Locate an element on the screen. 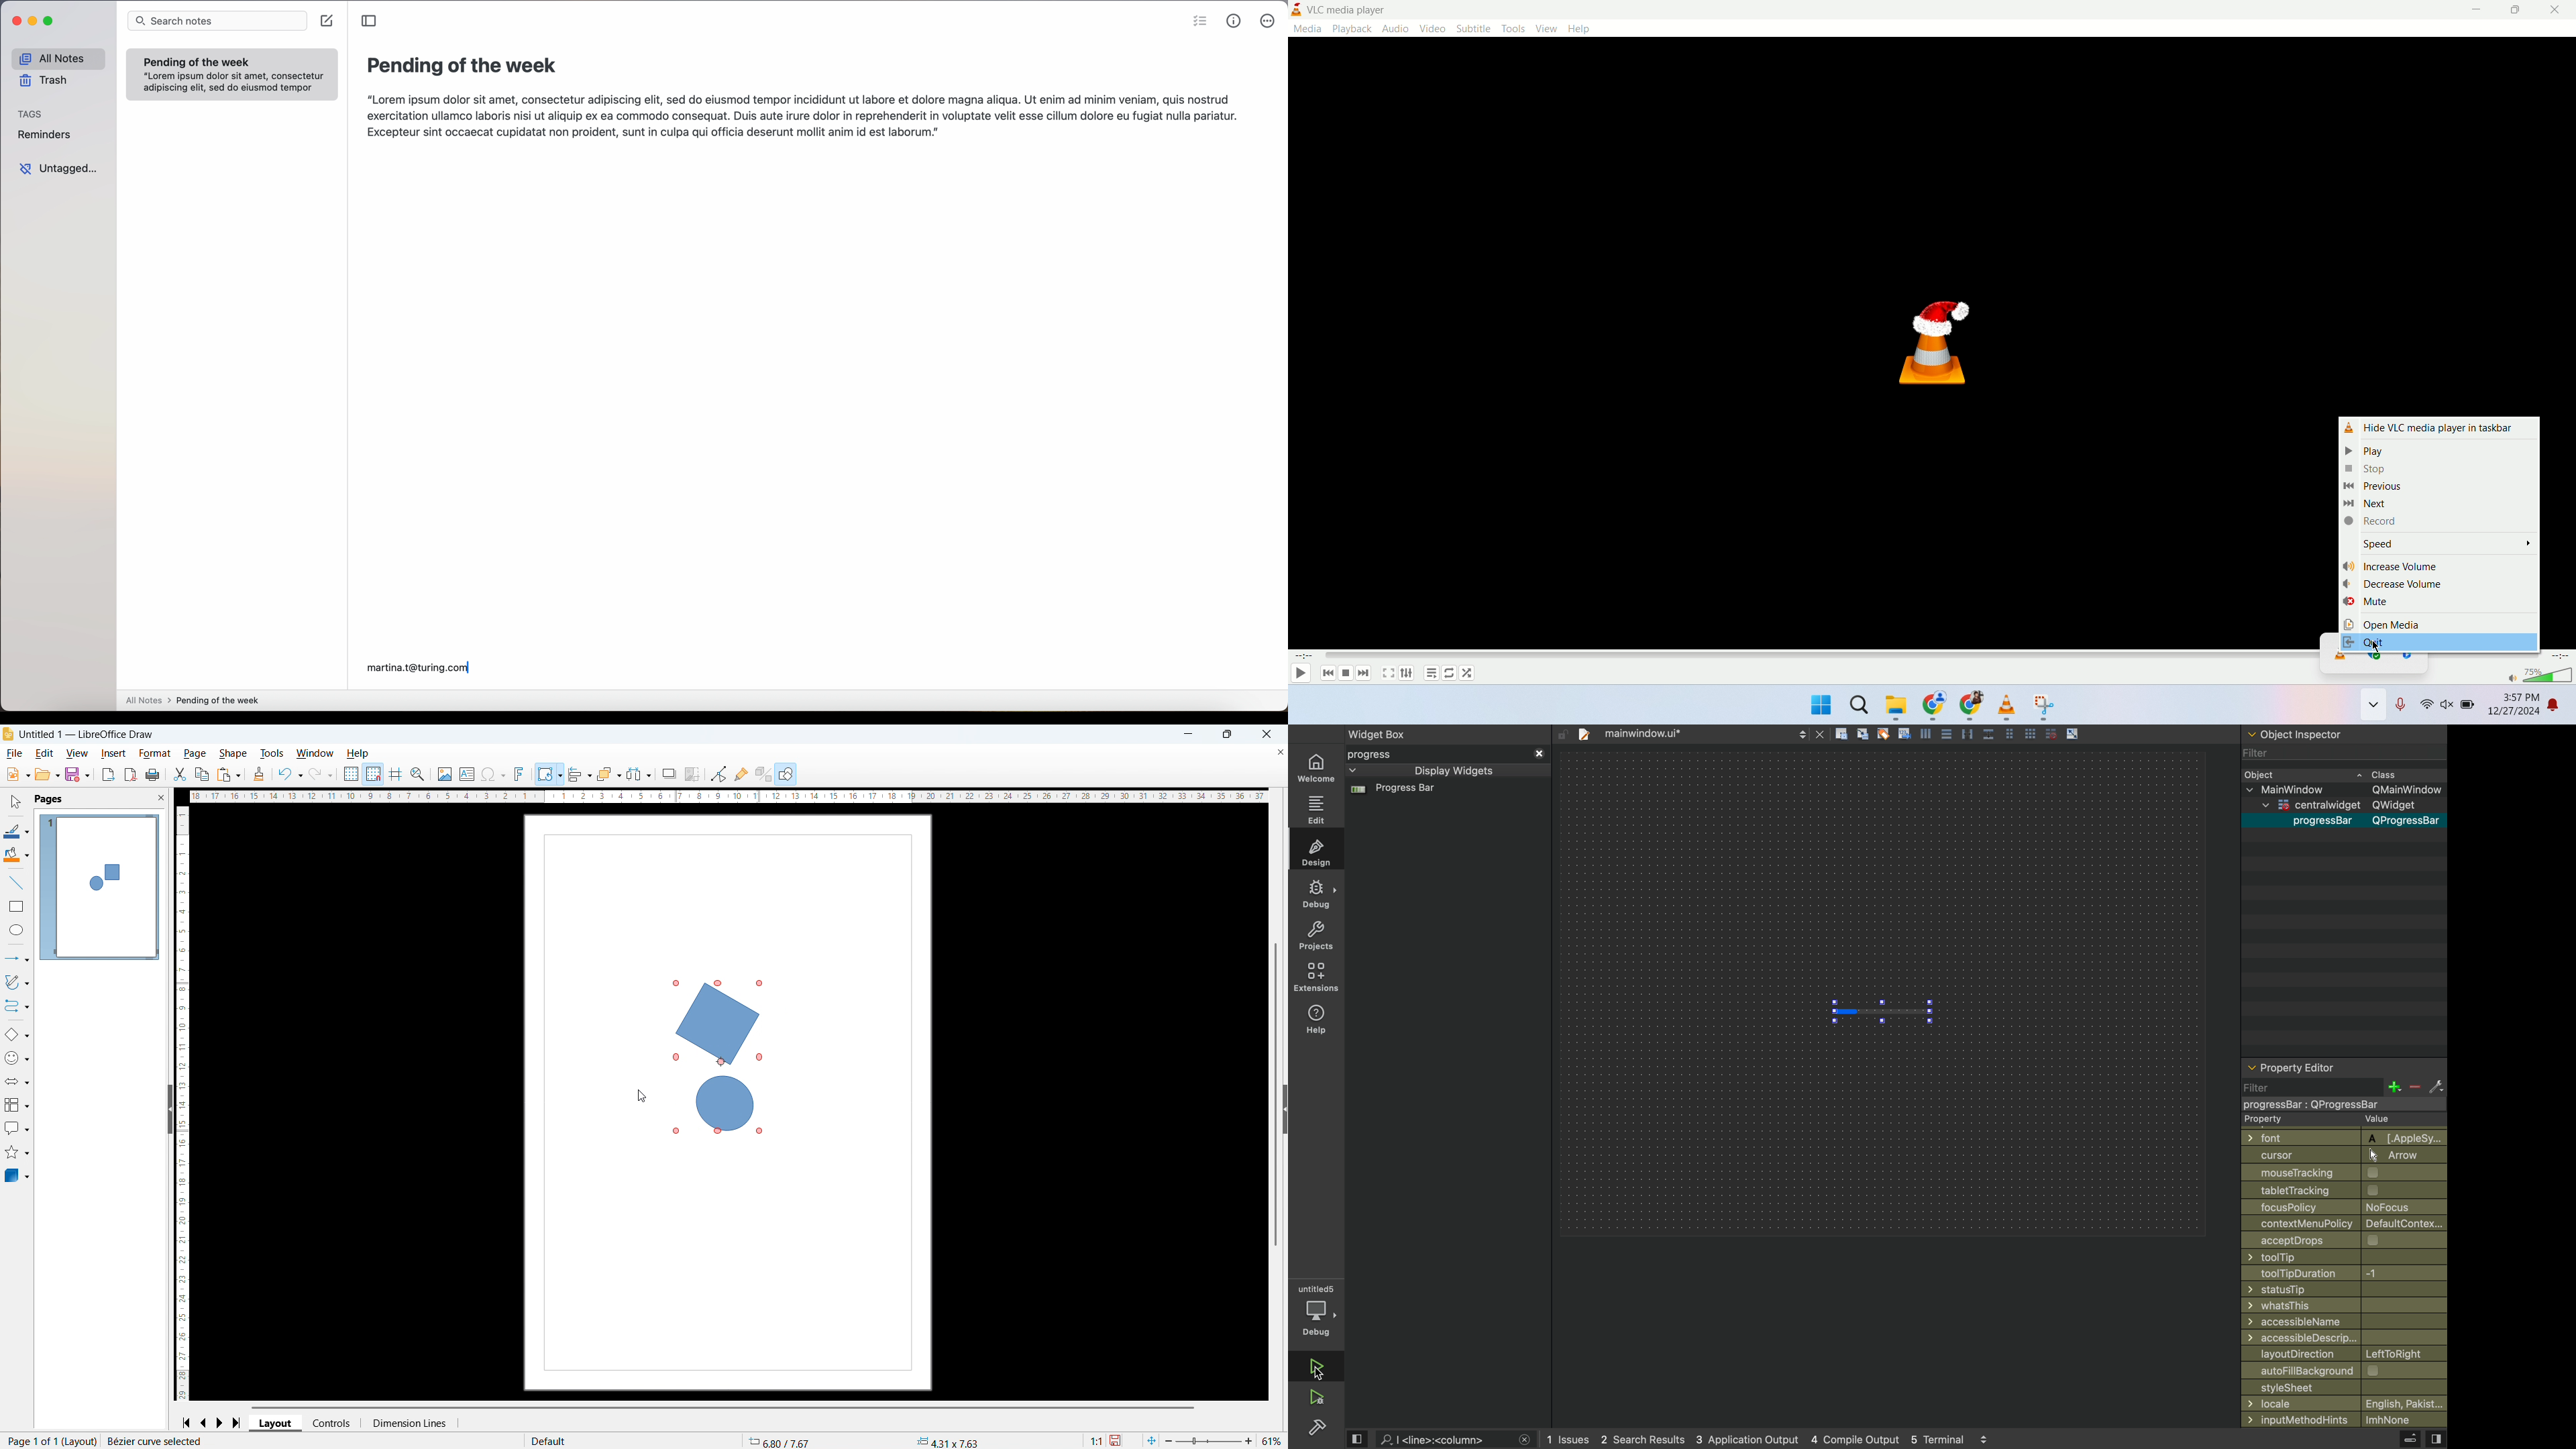 The width and height of the screenshot is (2576, 1456). Export as PDF  is located at coordinates (130, 774).